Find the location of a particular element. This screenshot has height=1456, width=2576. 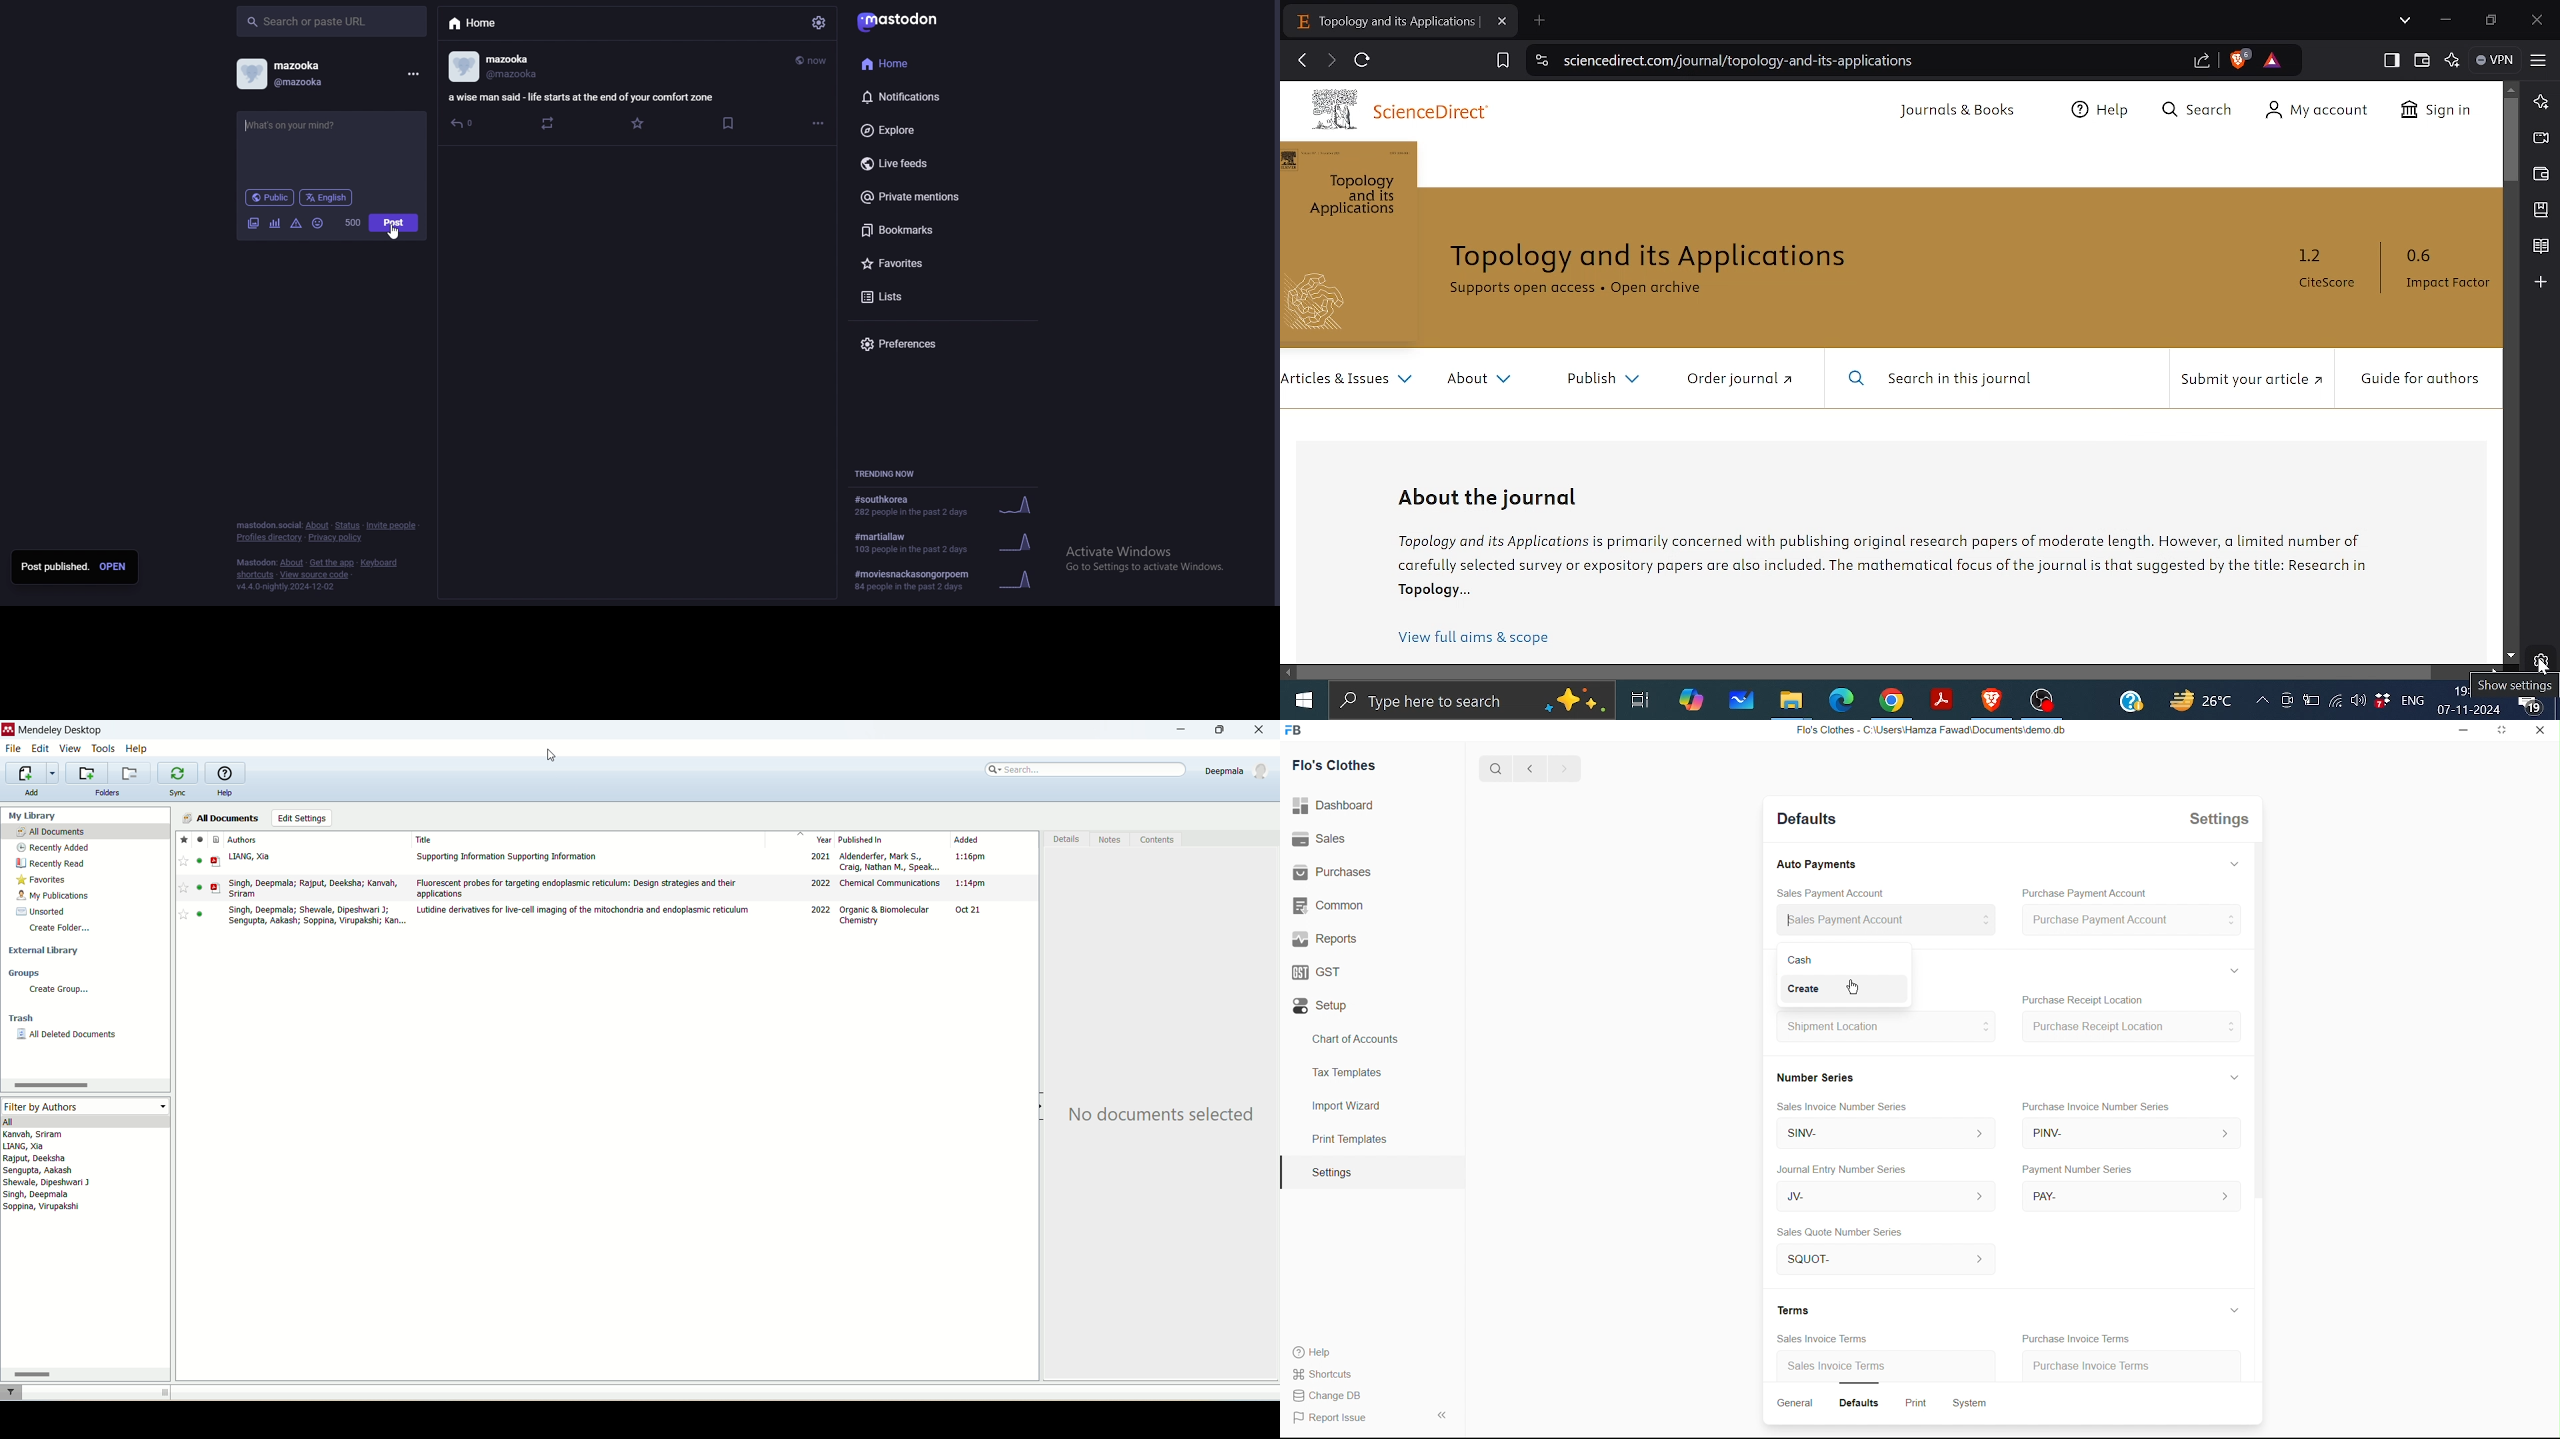

Sales Quote Number Series is located at coordinates (1843, 1234).